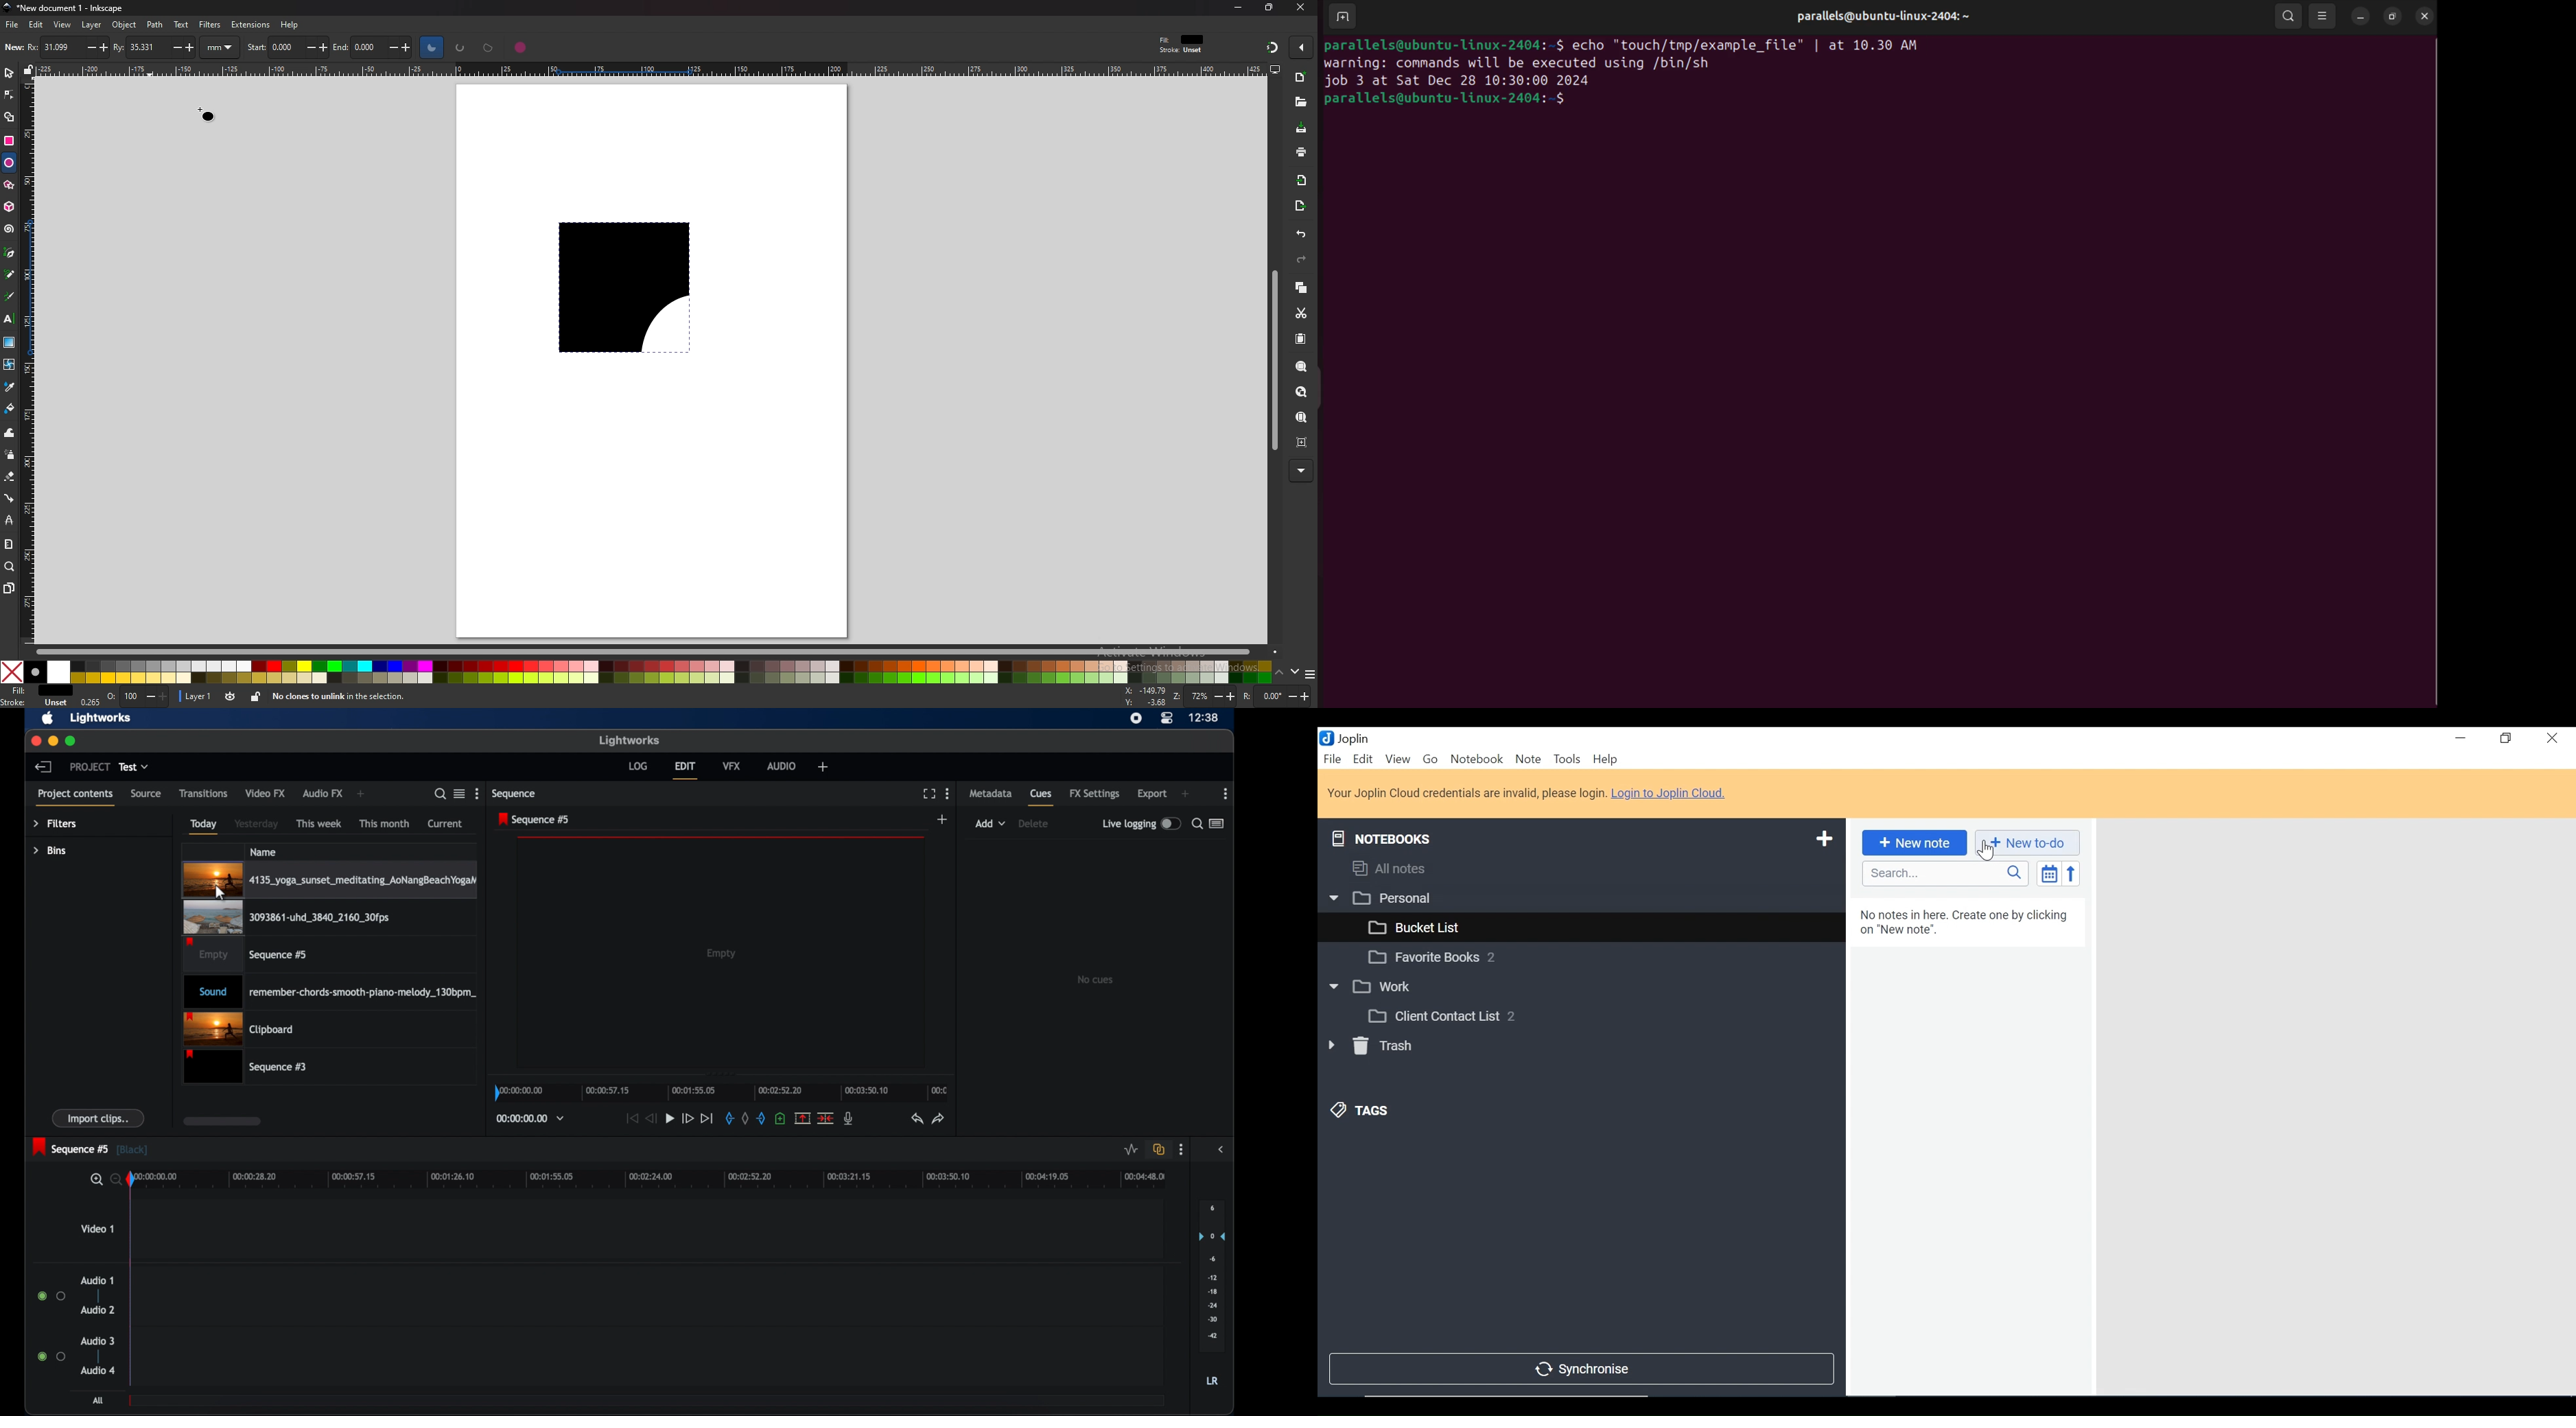 The width and height of the screenshot is (2576, 1428). I want to click on minimize, so click(1239, 7).